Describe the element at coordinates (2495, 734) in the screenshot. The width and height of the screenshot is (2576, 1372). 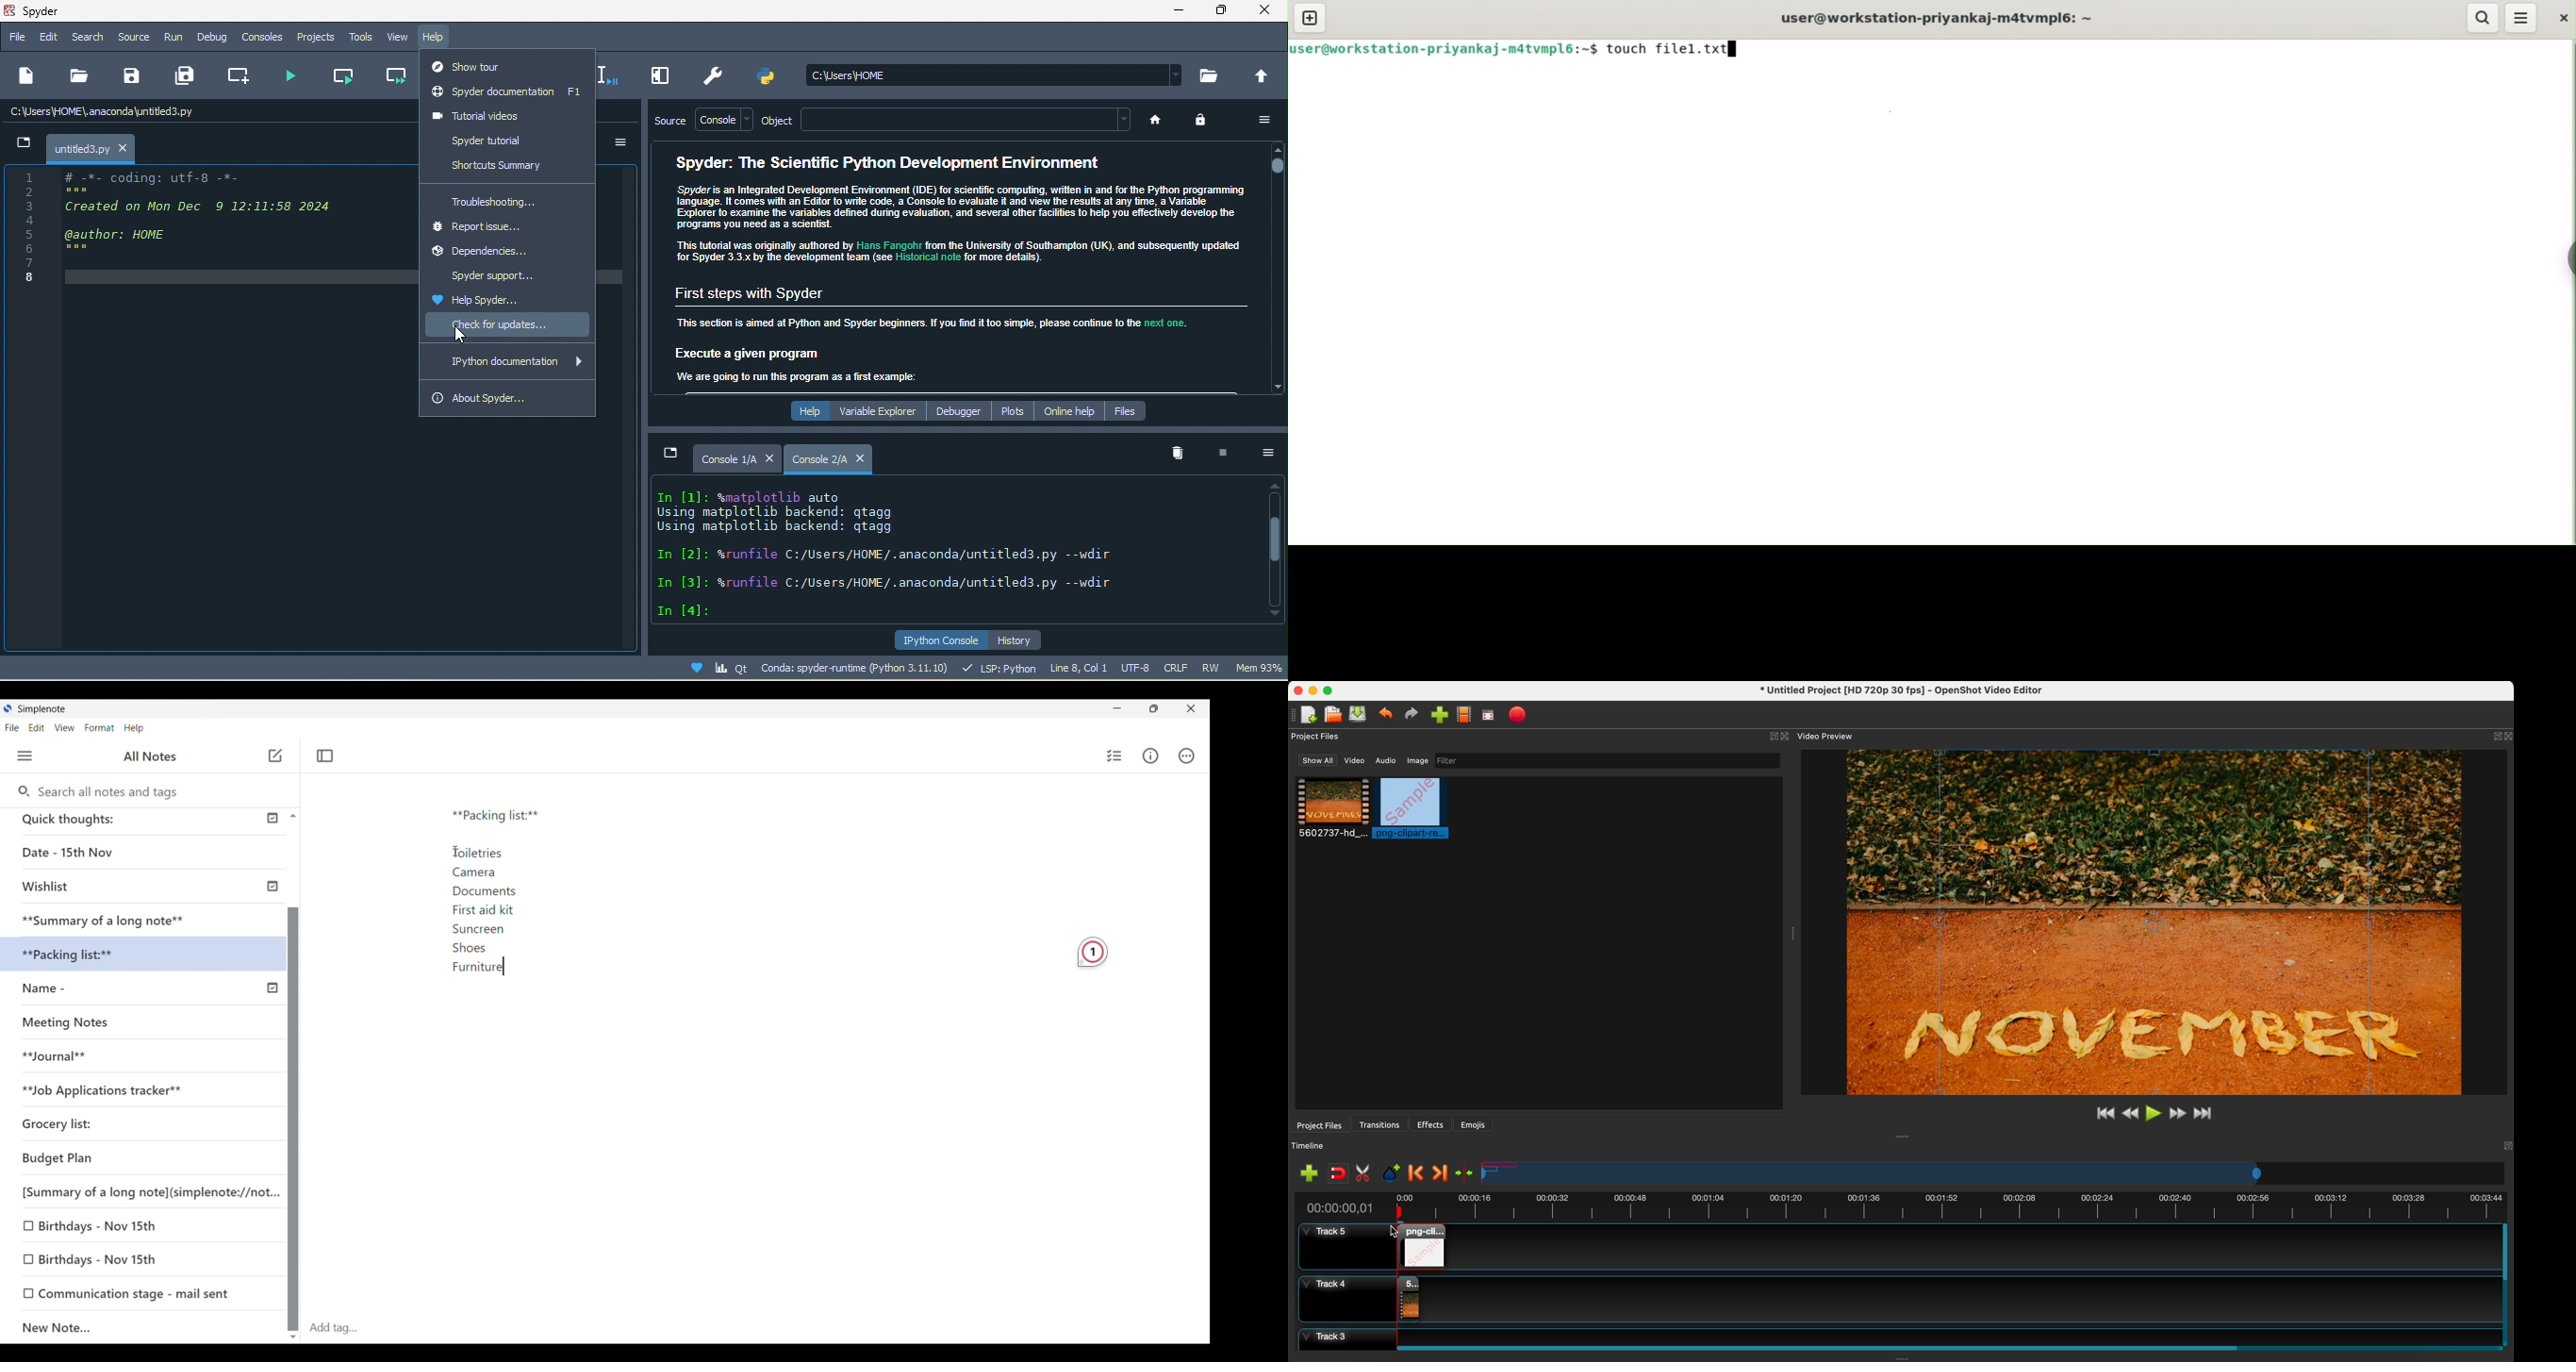
I see `BUTTON` at that location.